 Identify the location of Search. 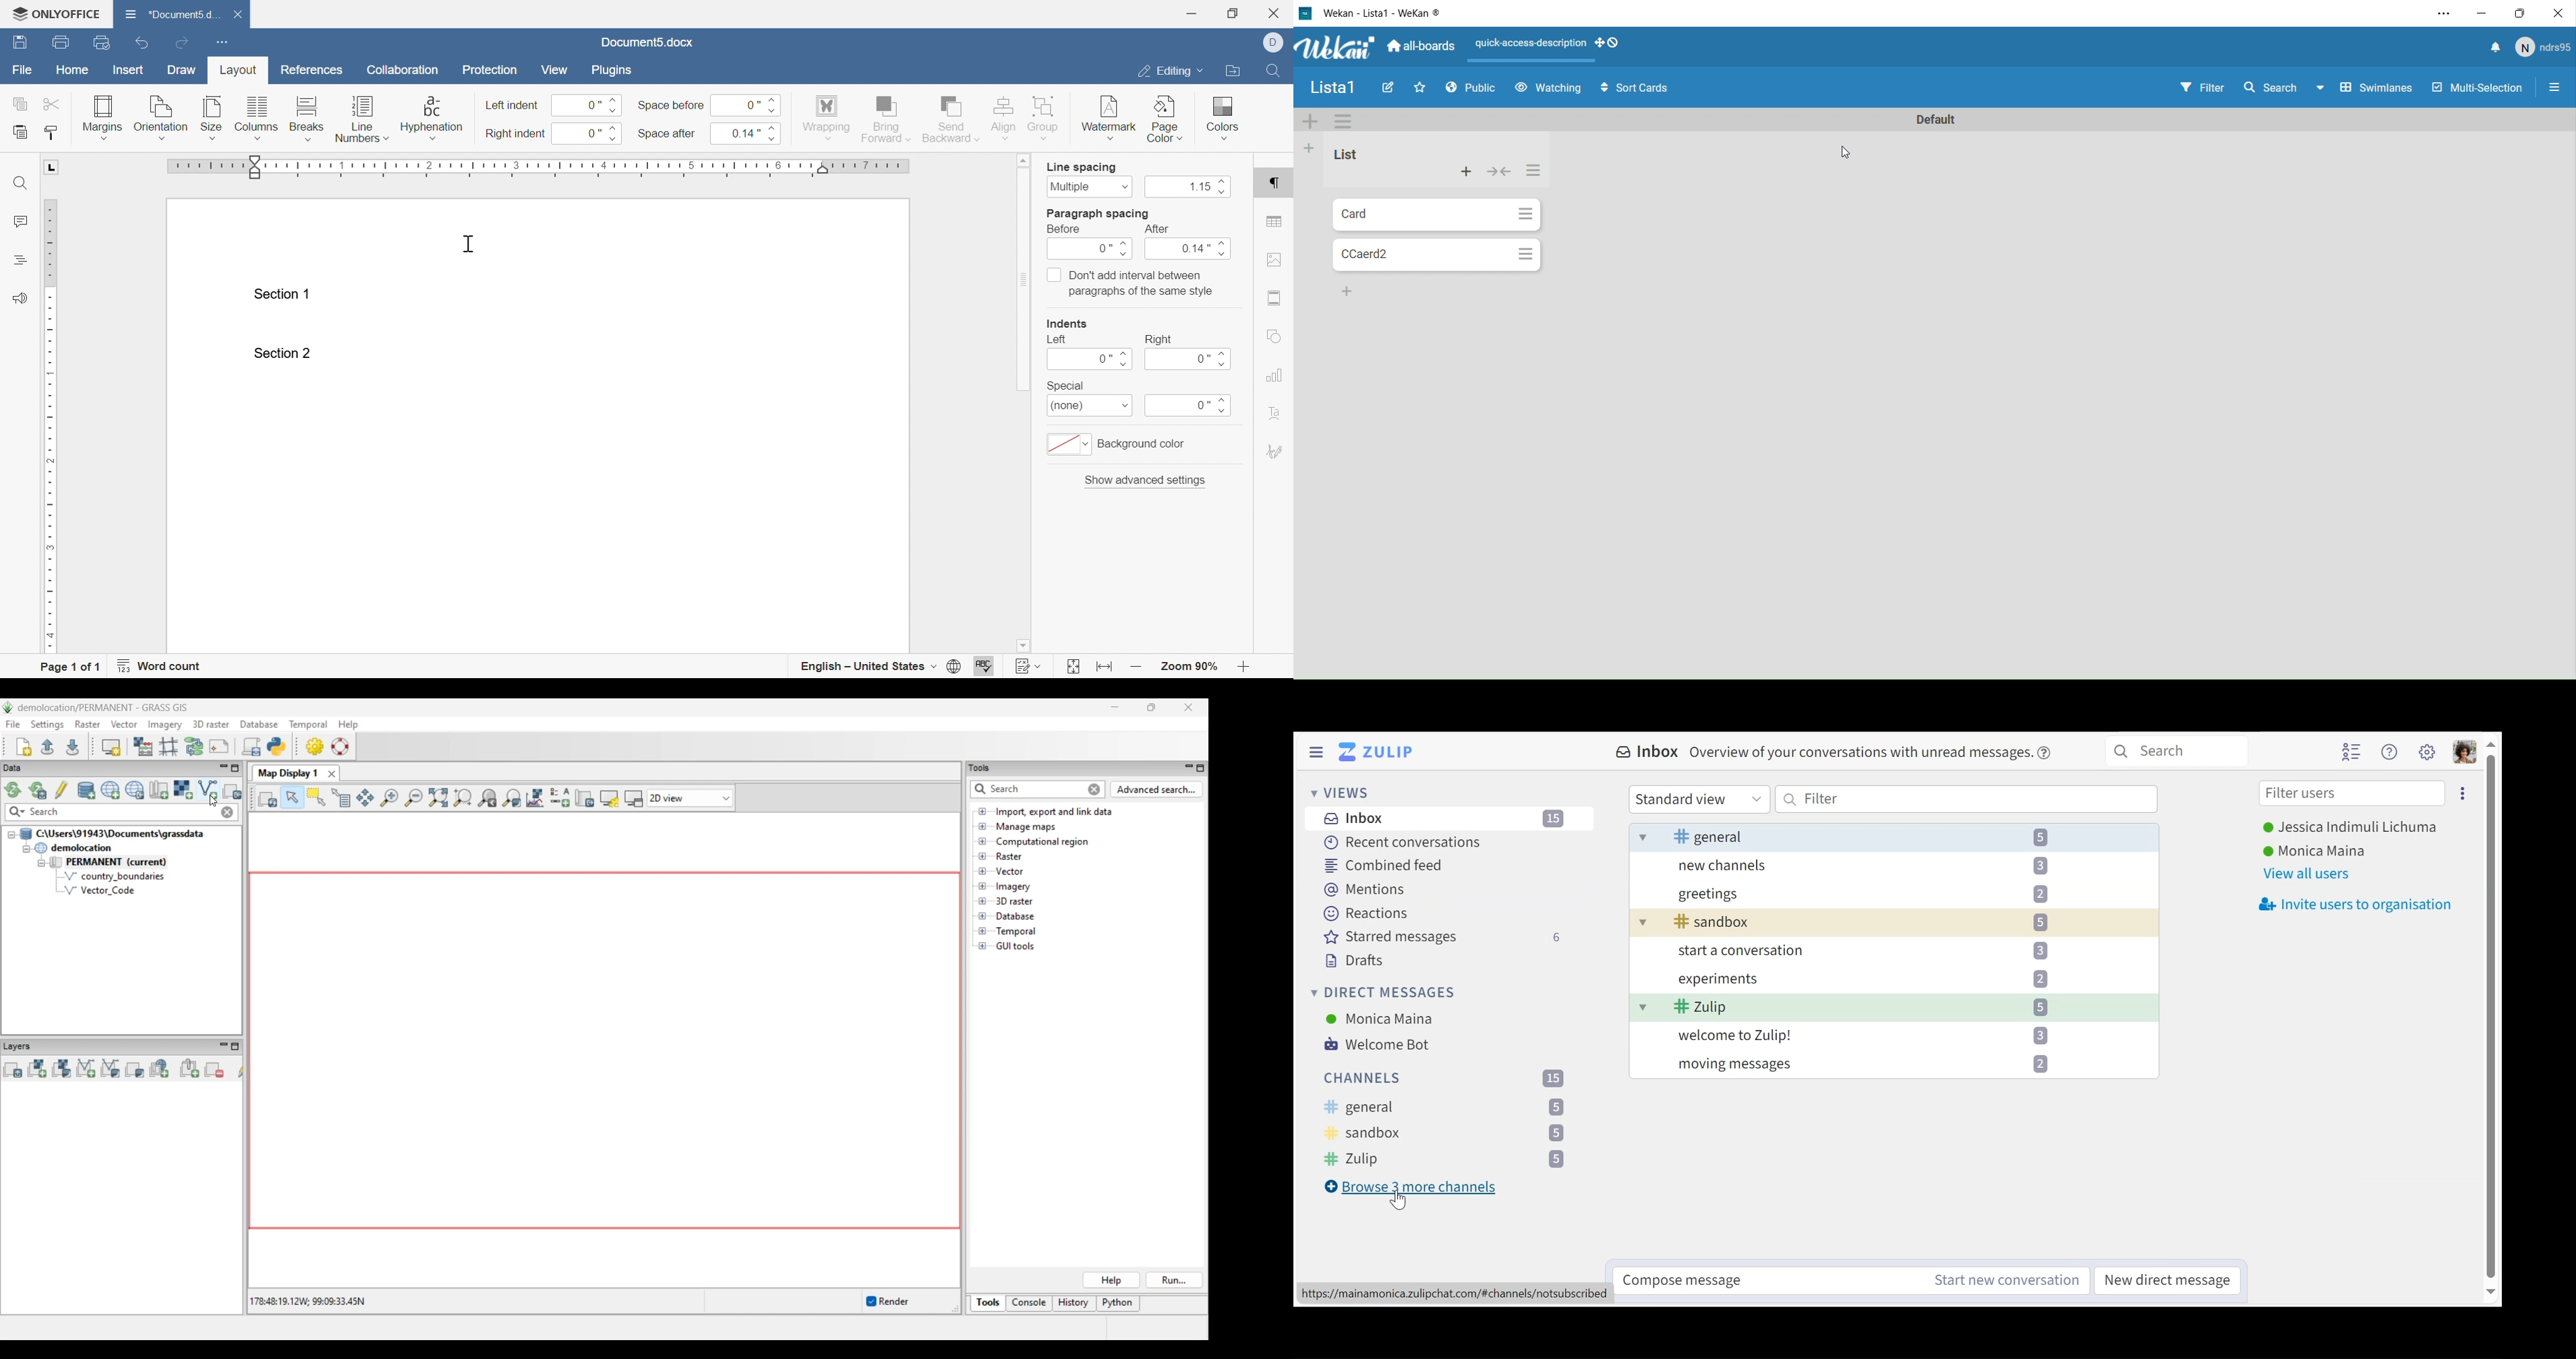
(2280, 86).